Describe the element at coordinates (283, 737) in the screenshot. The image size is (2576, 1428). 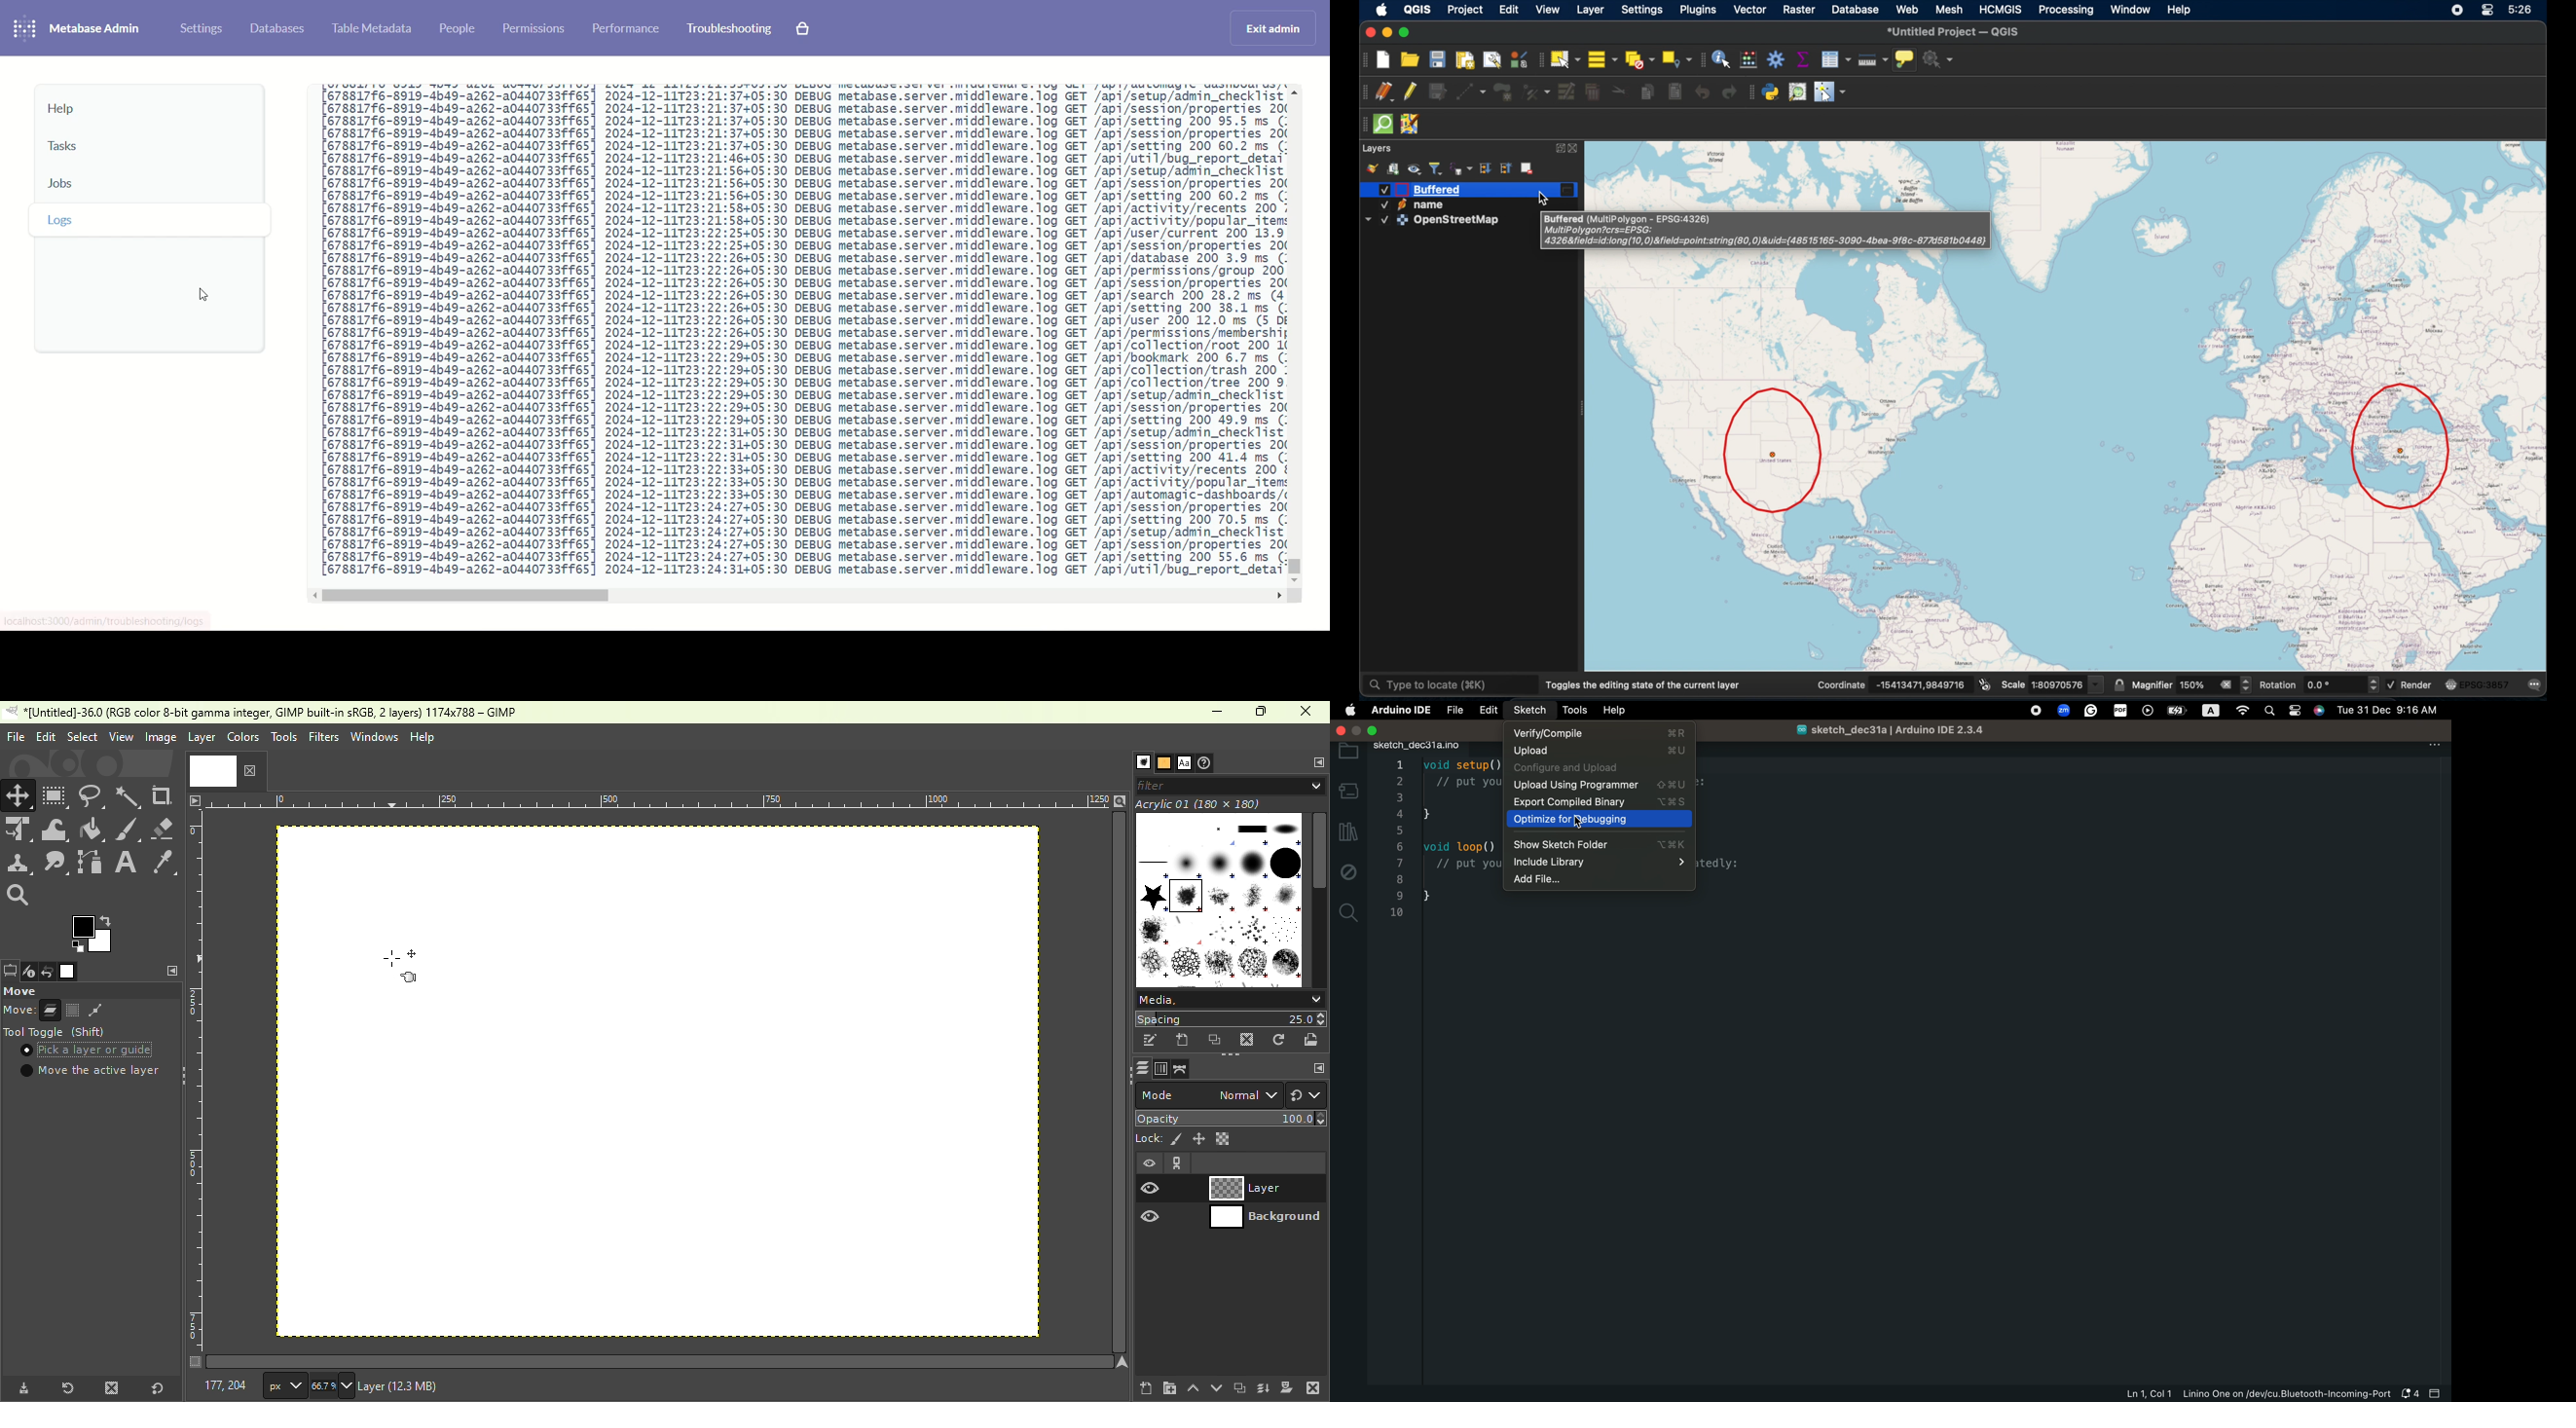
I see `Tools` at that location.